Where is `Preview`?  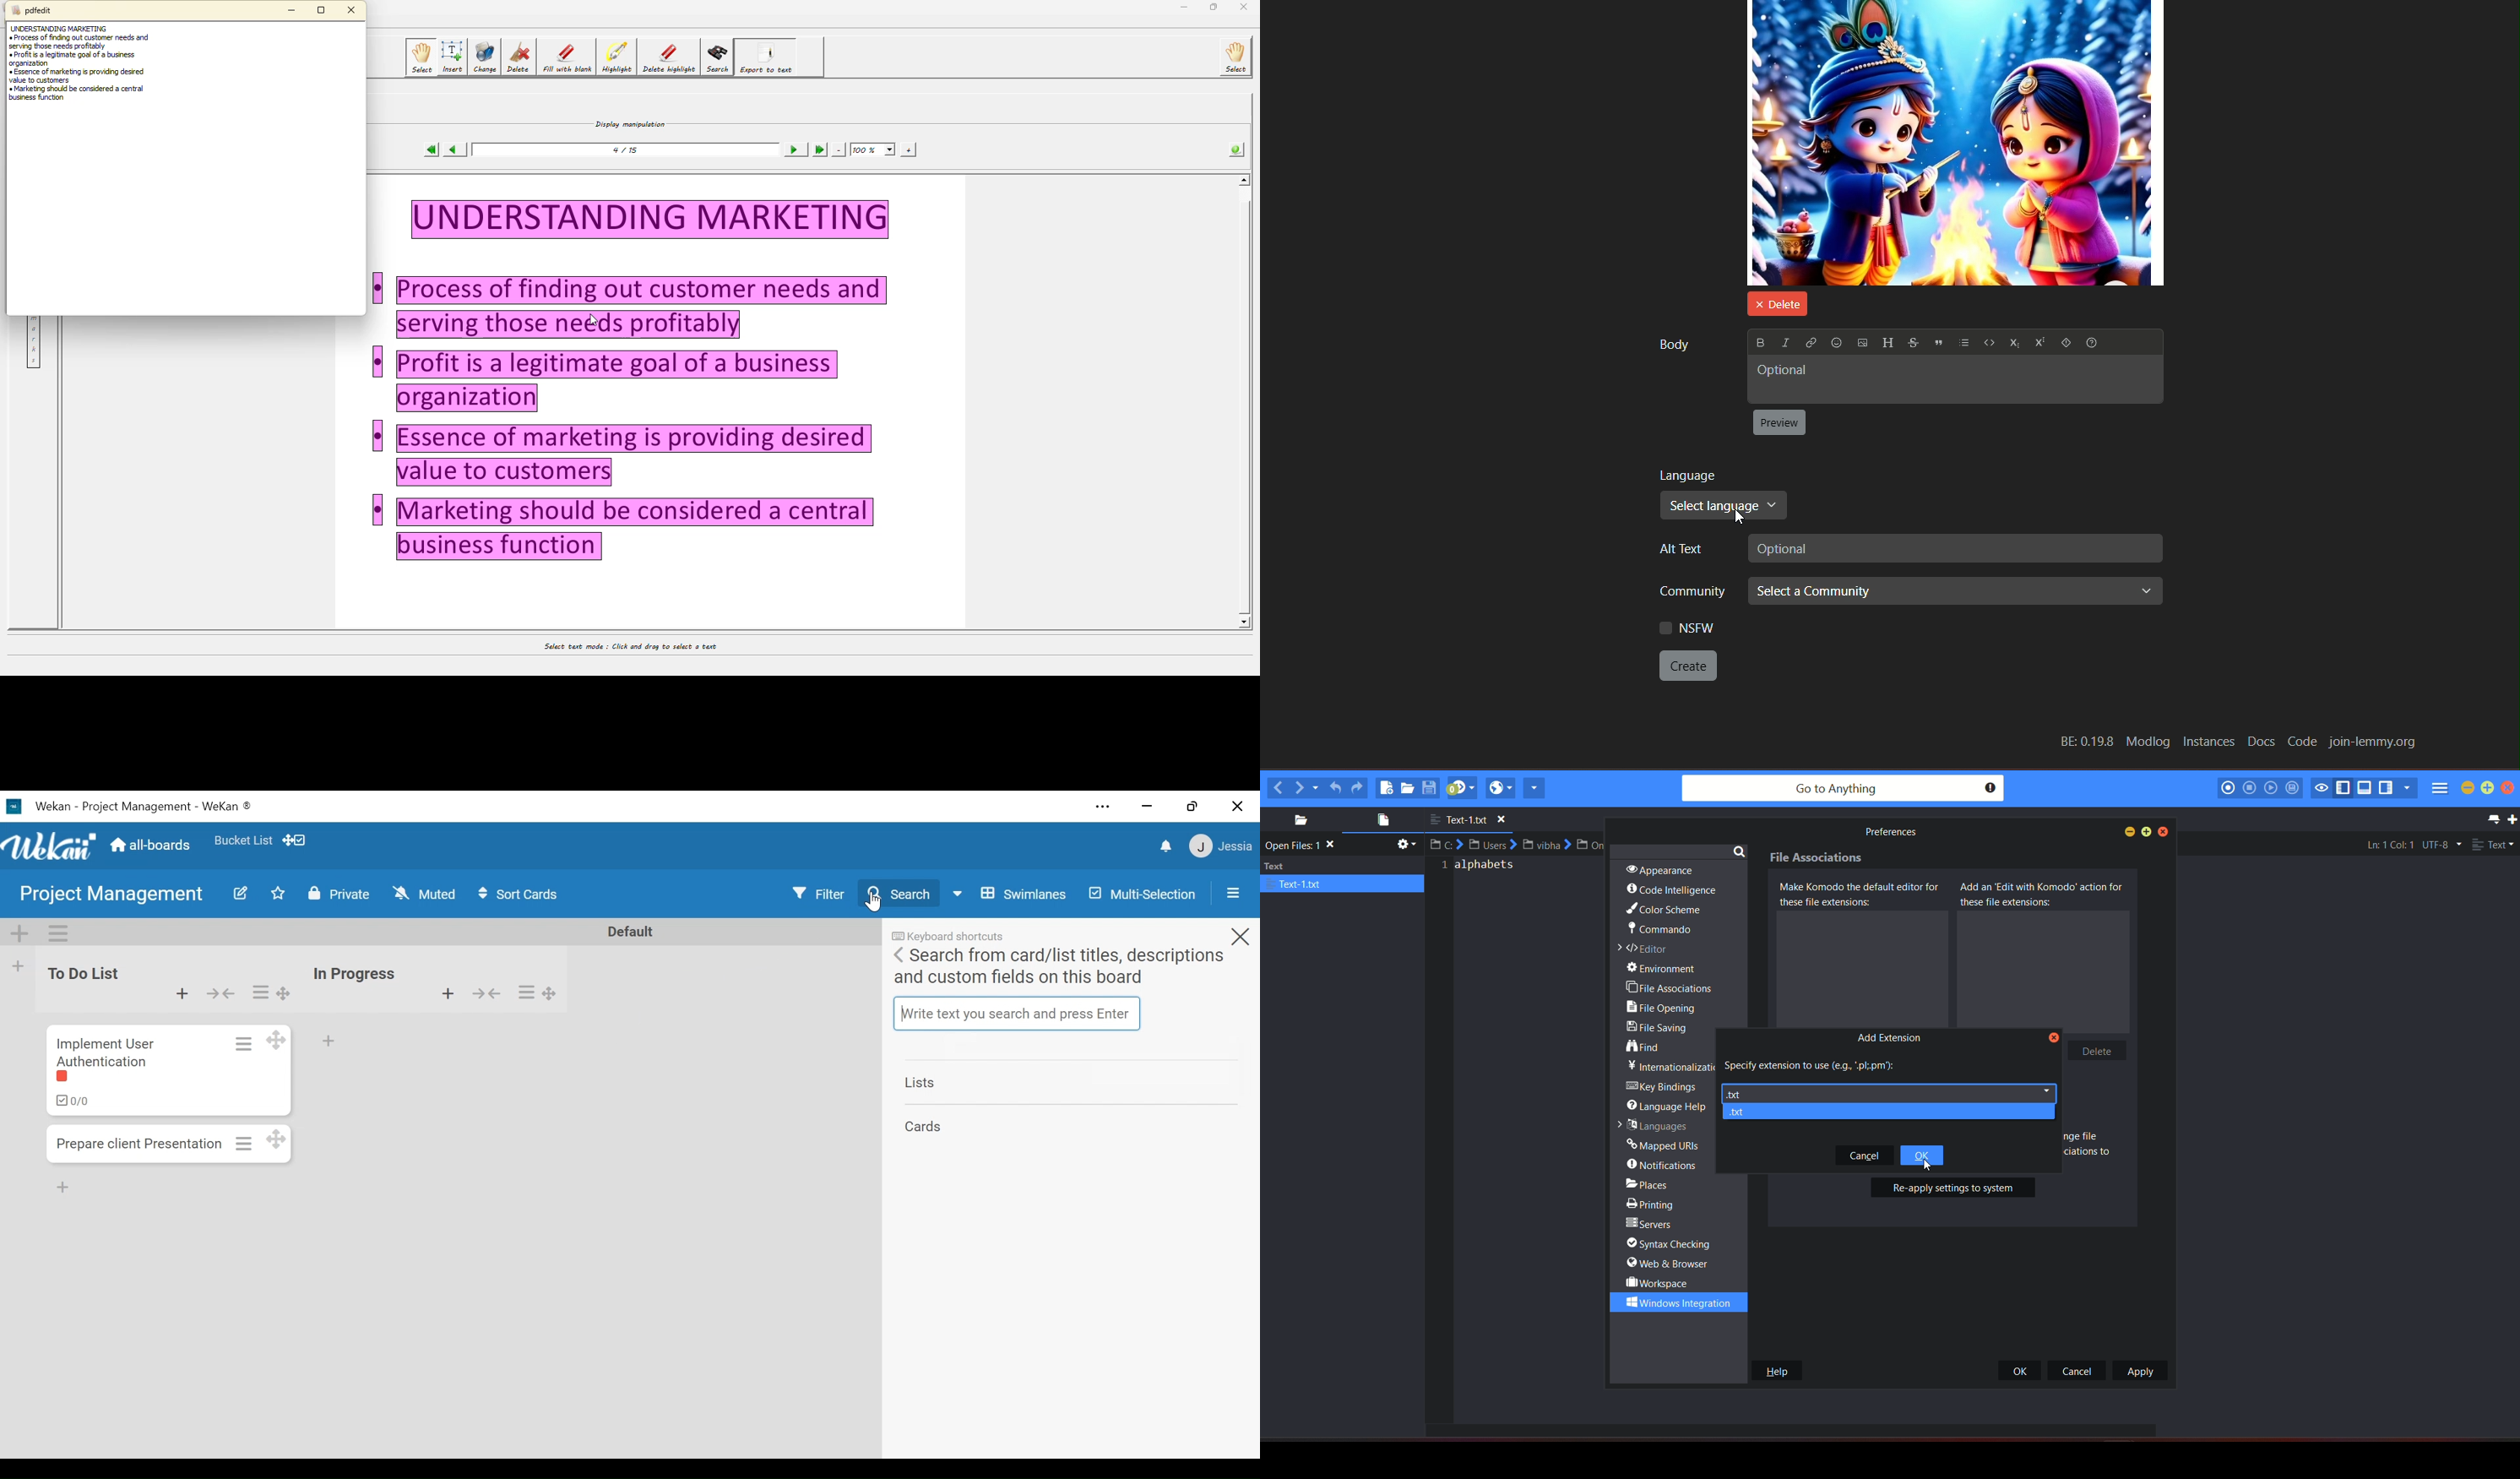
Preview is located at coordinates (1779, 423).